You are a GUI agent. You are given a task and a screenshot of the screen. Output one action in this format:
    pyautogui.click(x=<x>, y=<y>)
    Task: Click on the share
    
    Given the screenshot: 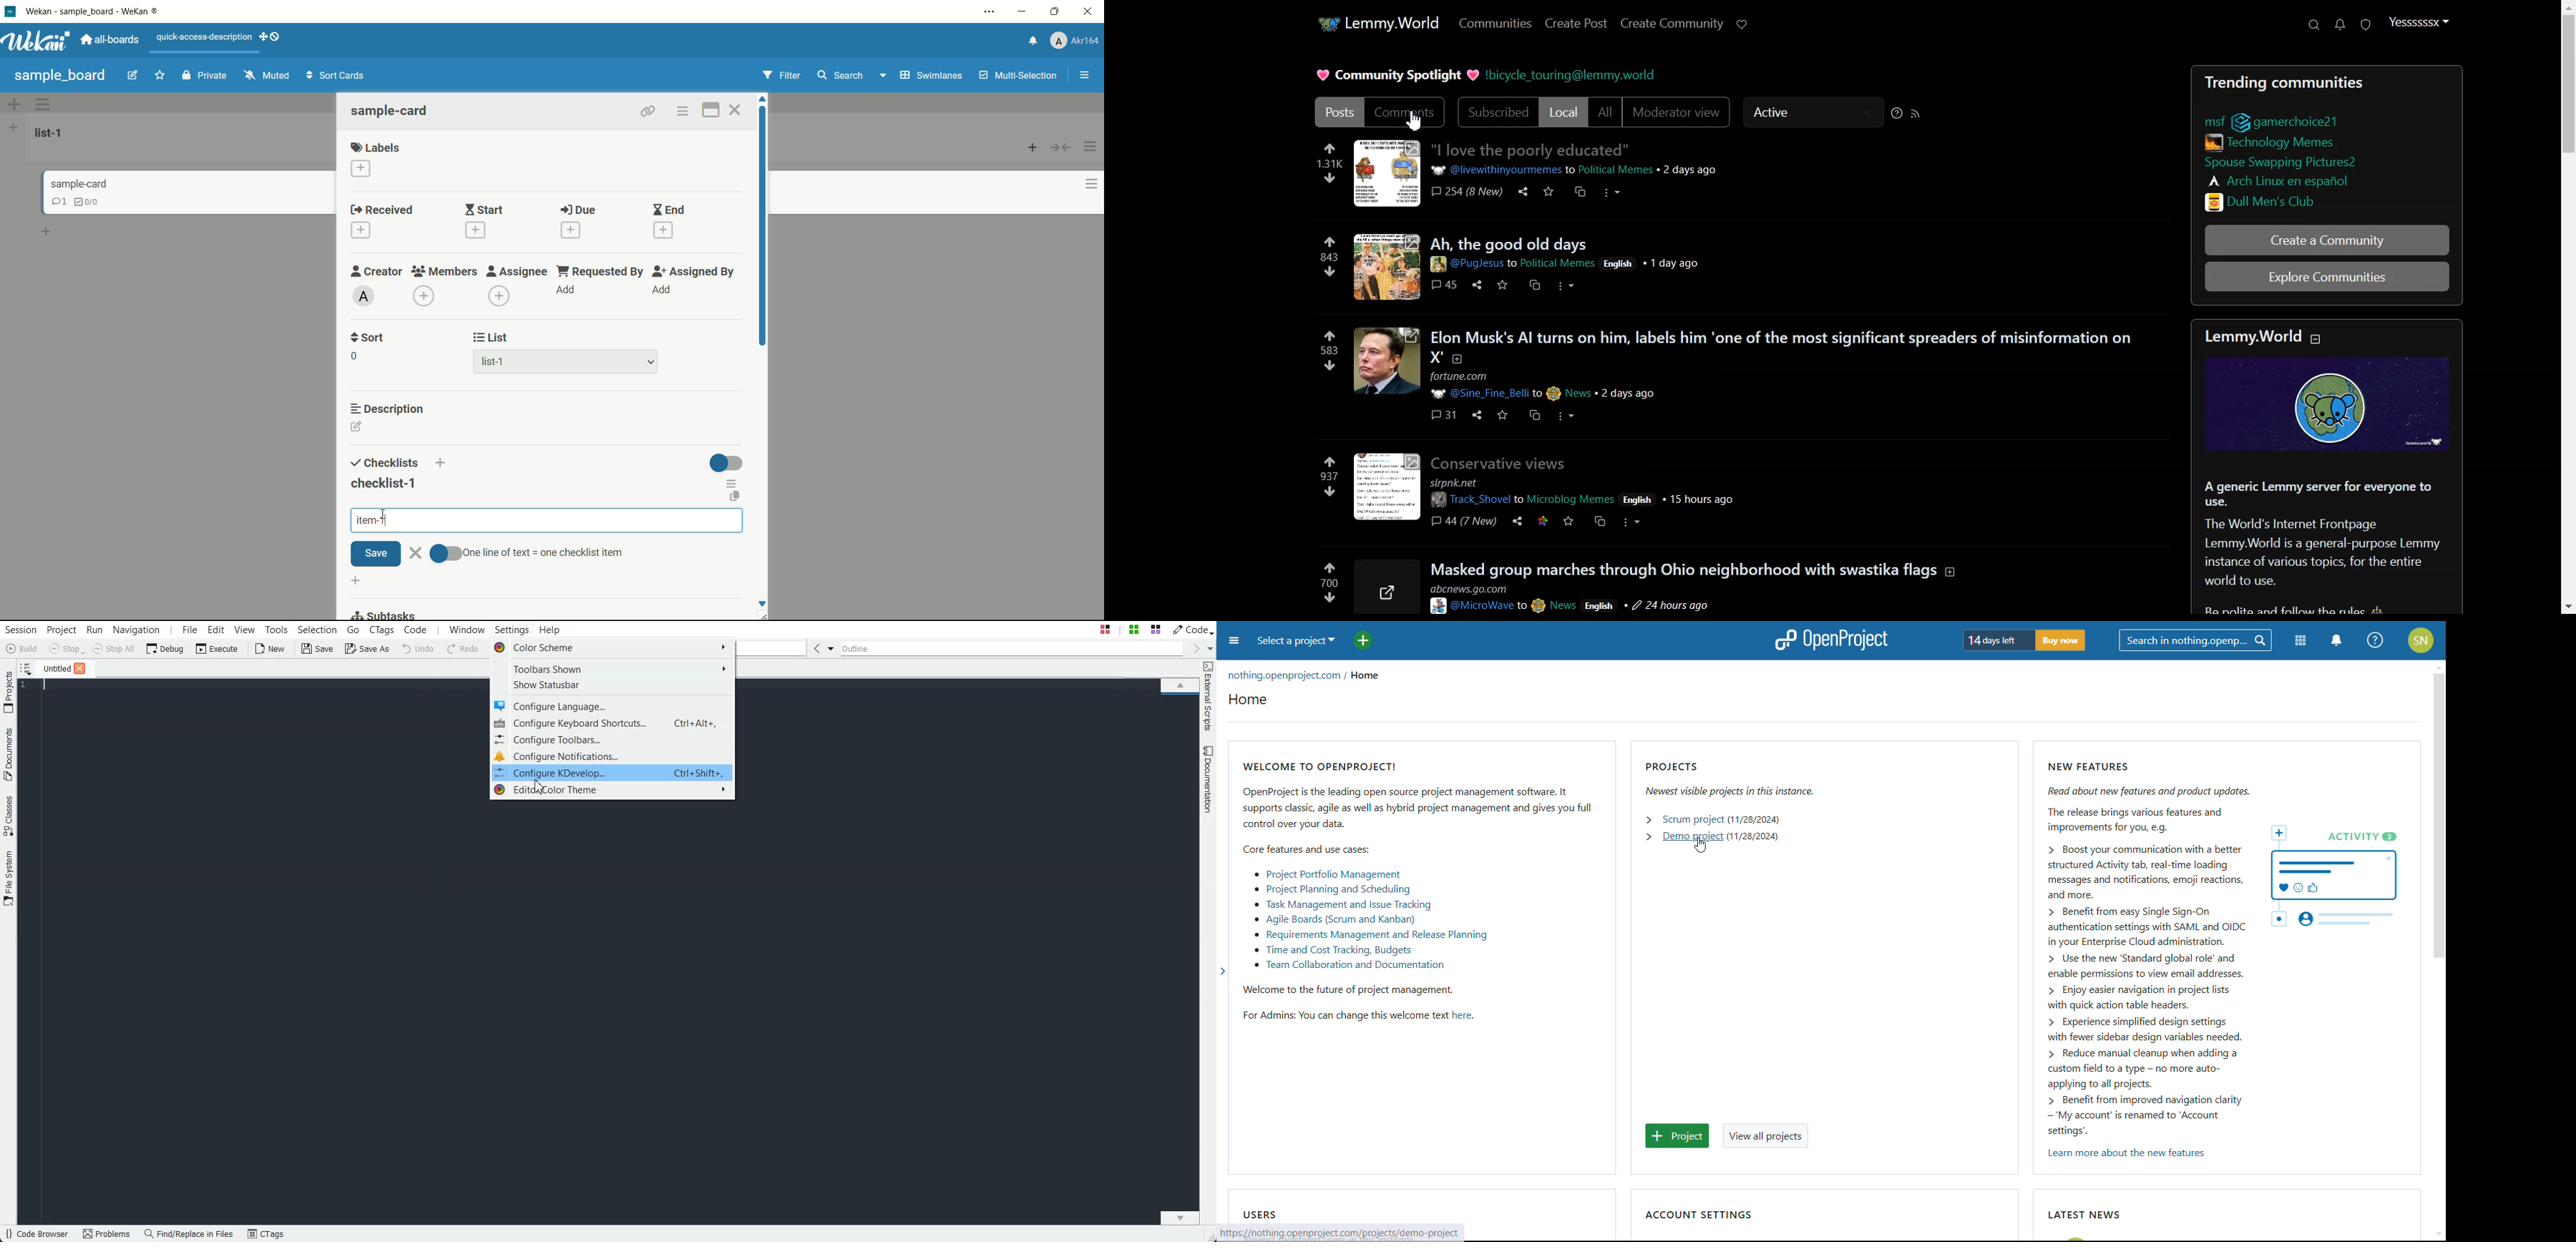 What is the action you would take?
    pyautogui.click(x=1476, y=283)
    